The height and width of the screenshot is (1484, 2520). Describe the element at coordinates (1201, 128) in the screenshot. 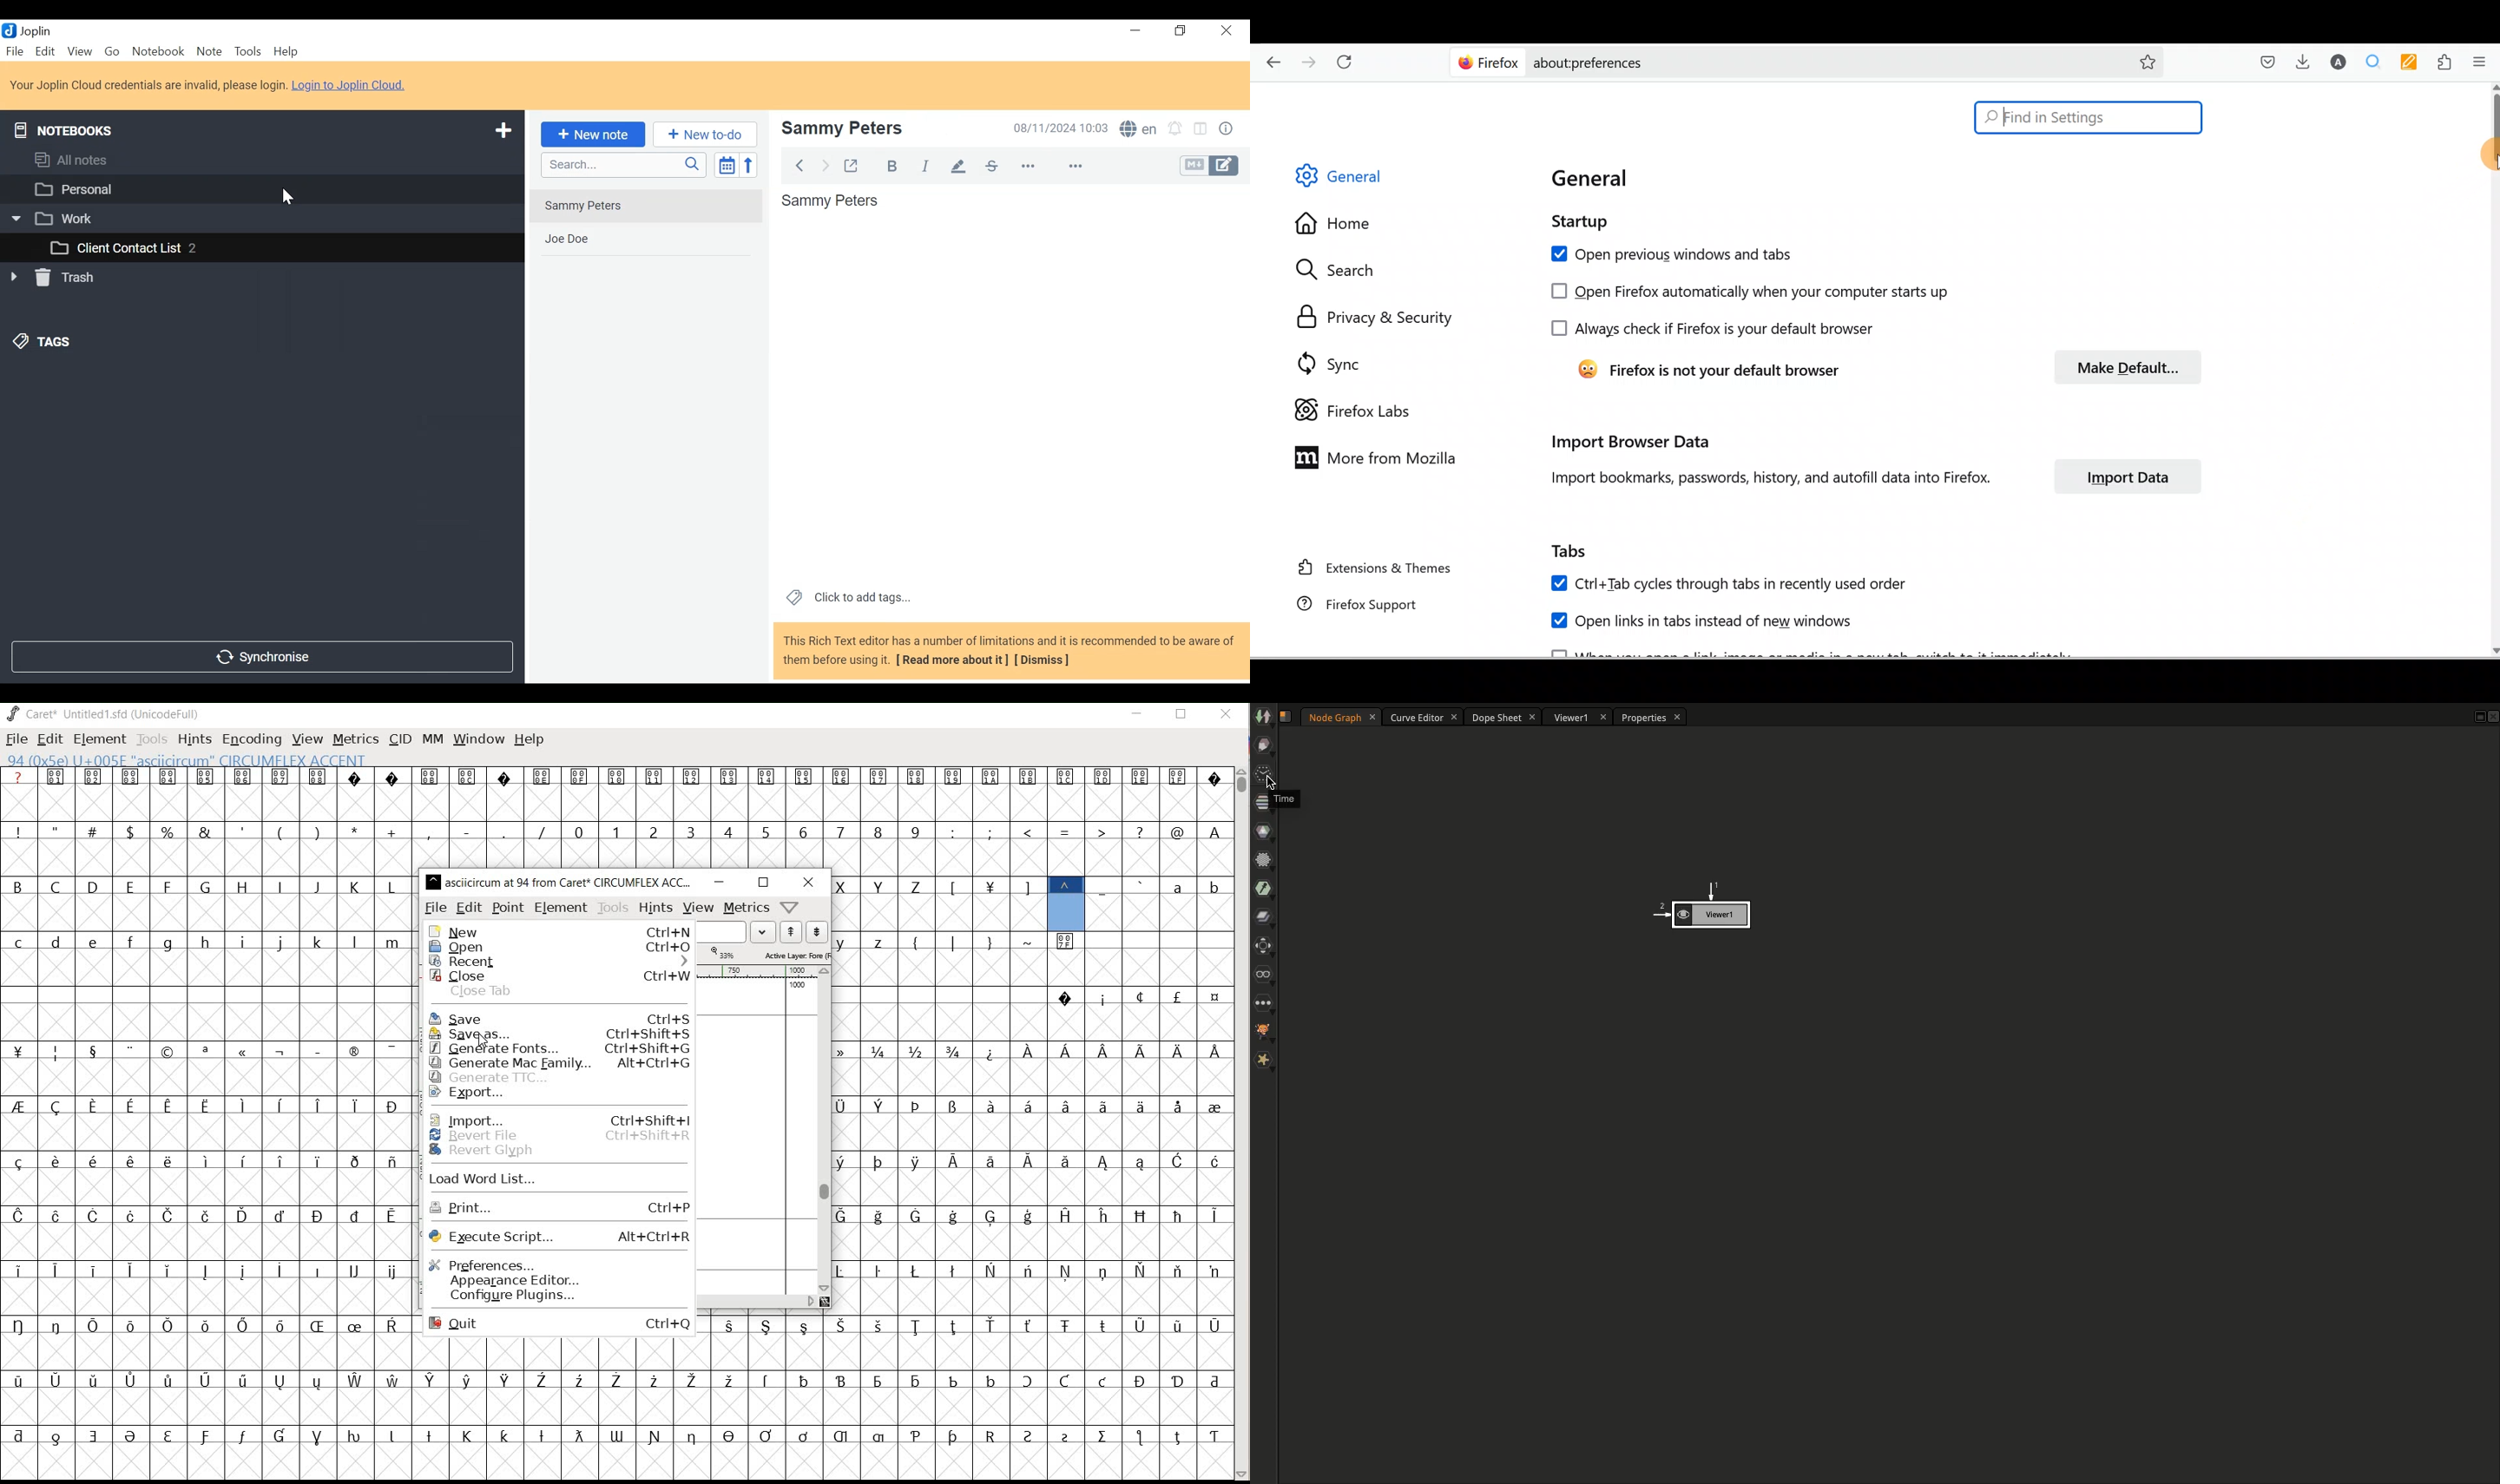

I see `Toggle editor layout` at that location.